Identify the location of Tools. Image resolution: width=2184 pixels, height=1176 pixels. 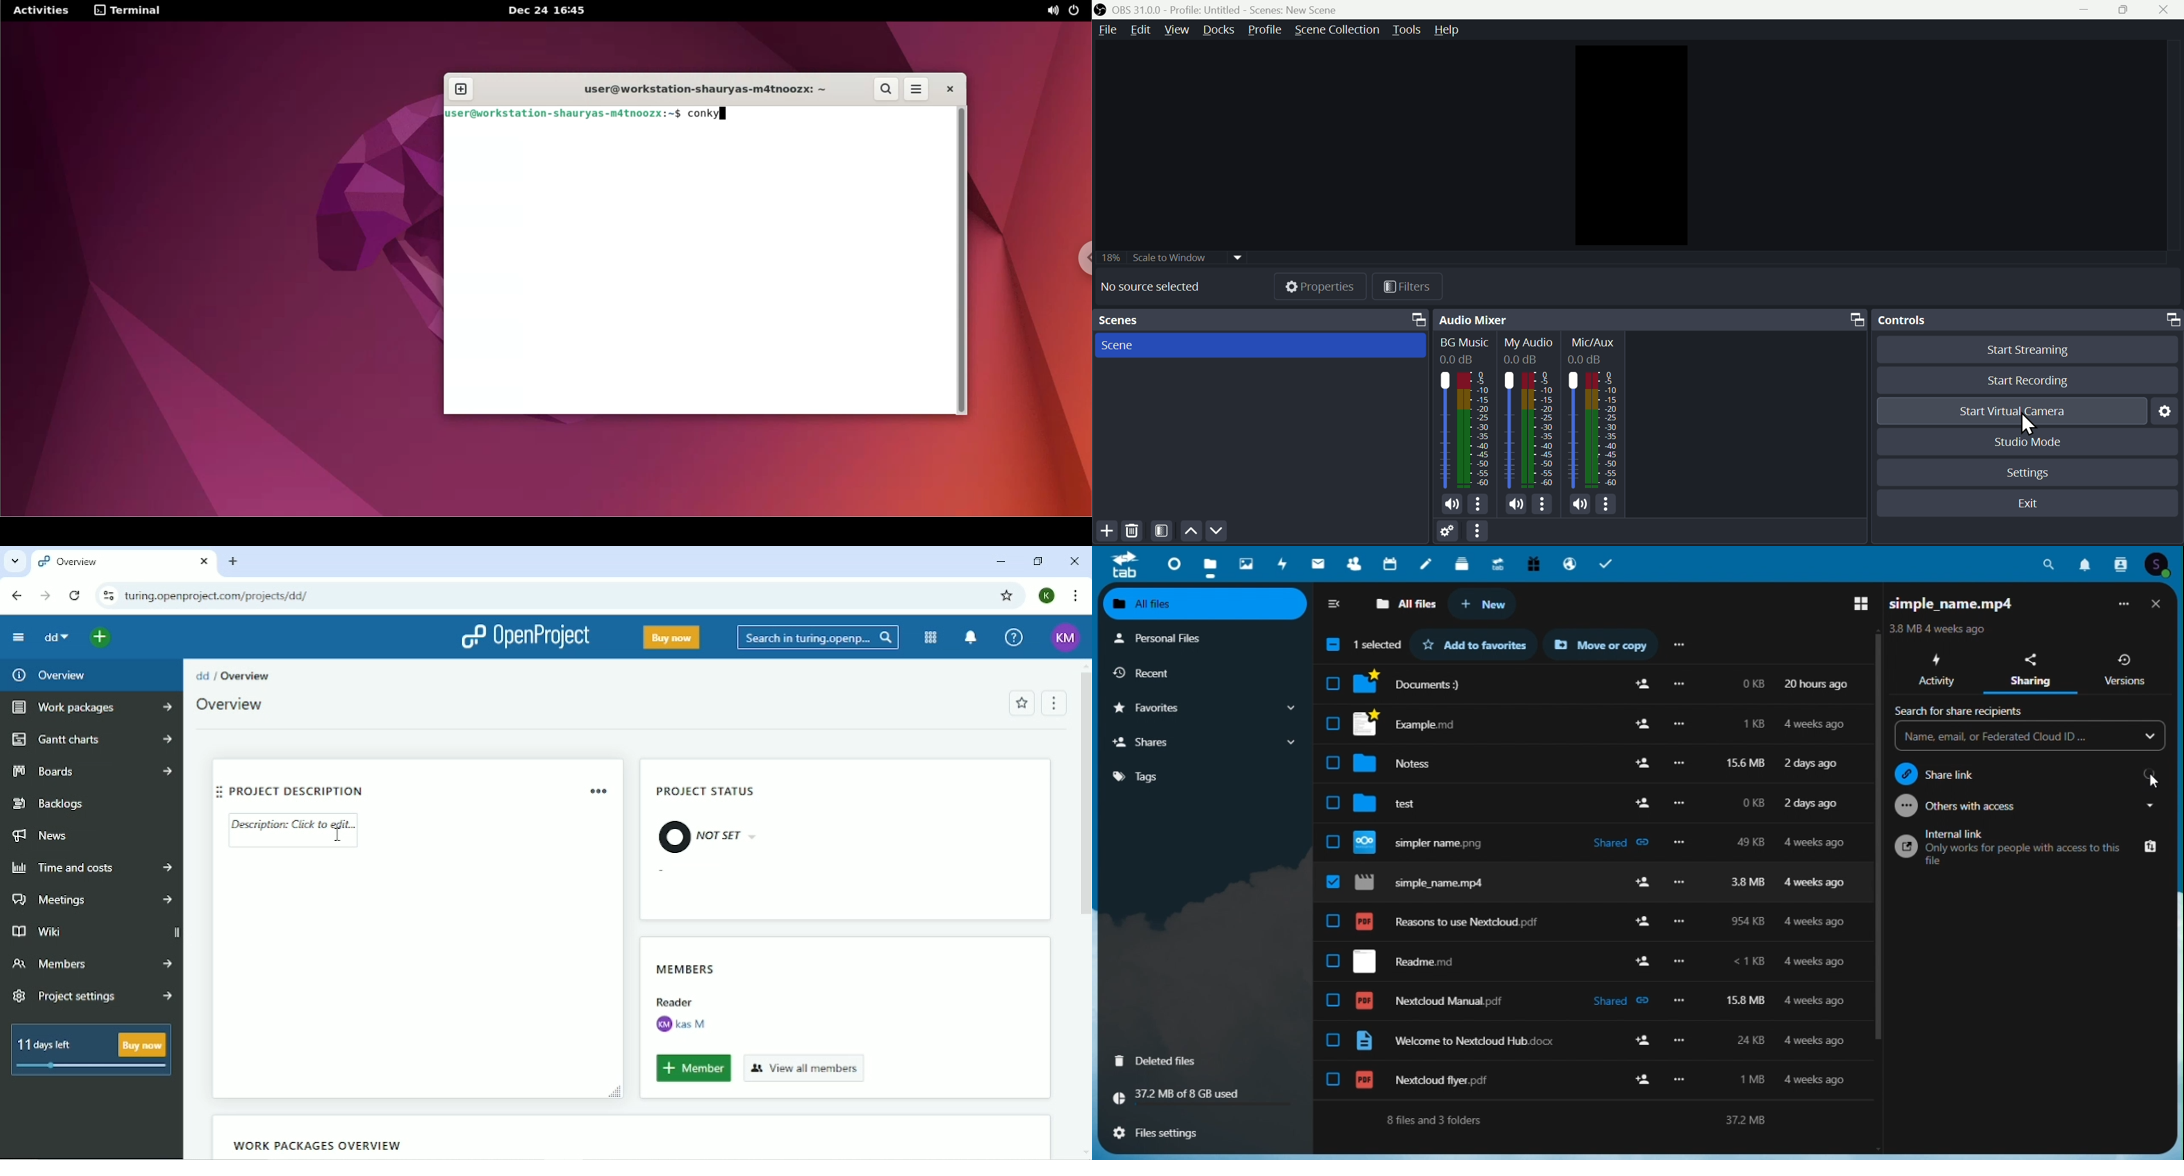
(1406, 30).